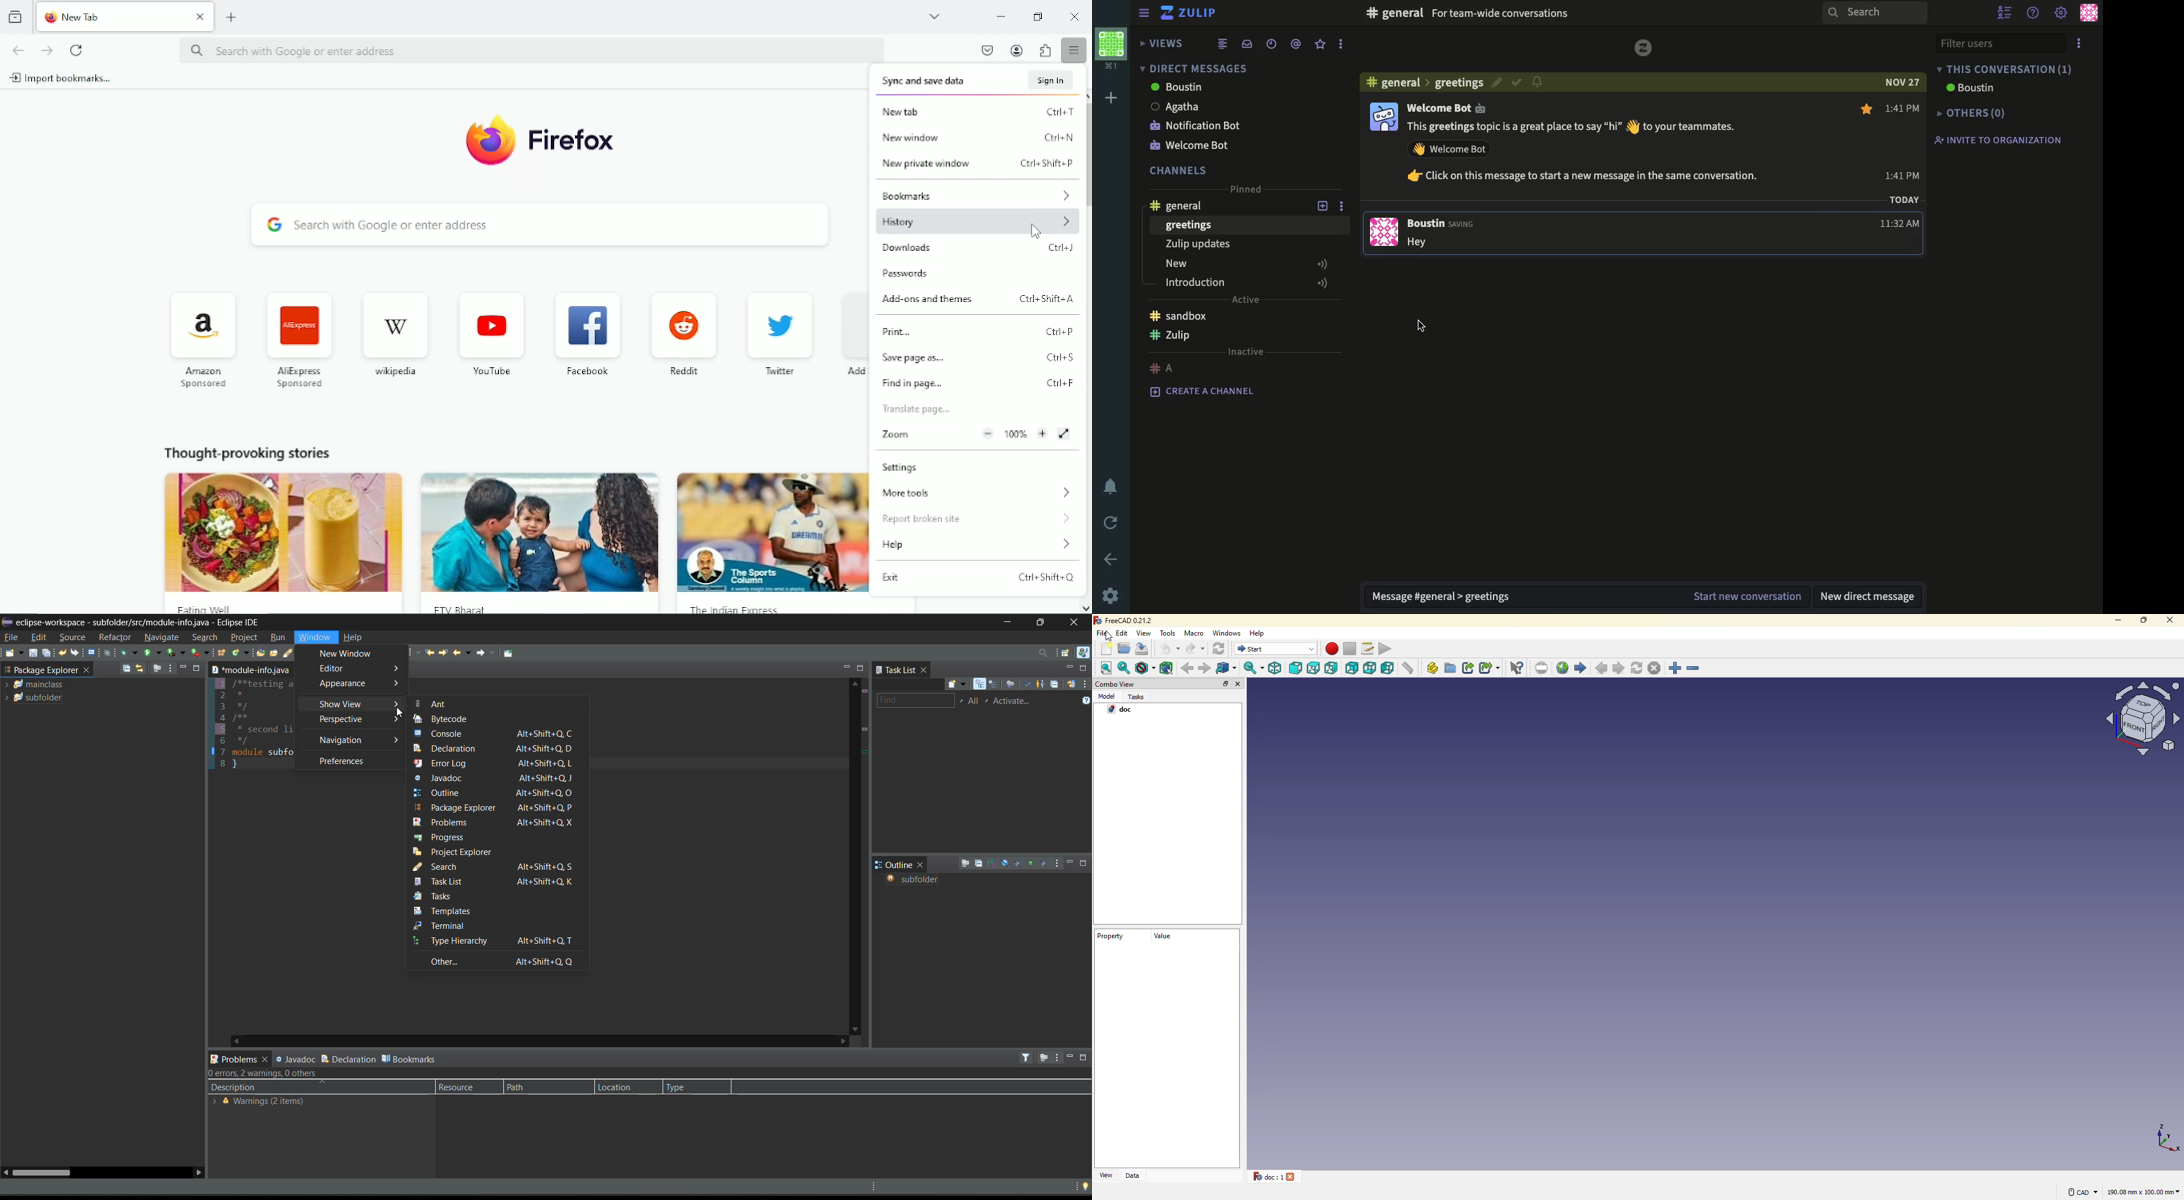 The width and height of the screenshot is (2184, 1204). Describe the element at coordinates (1542, 667) in the screenshot. I see `set url` at that location.